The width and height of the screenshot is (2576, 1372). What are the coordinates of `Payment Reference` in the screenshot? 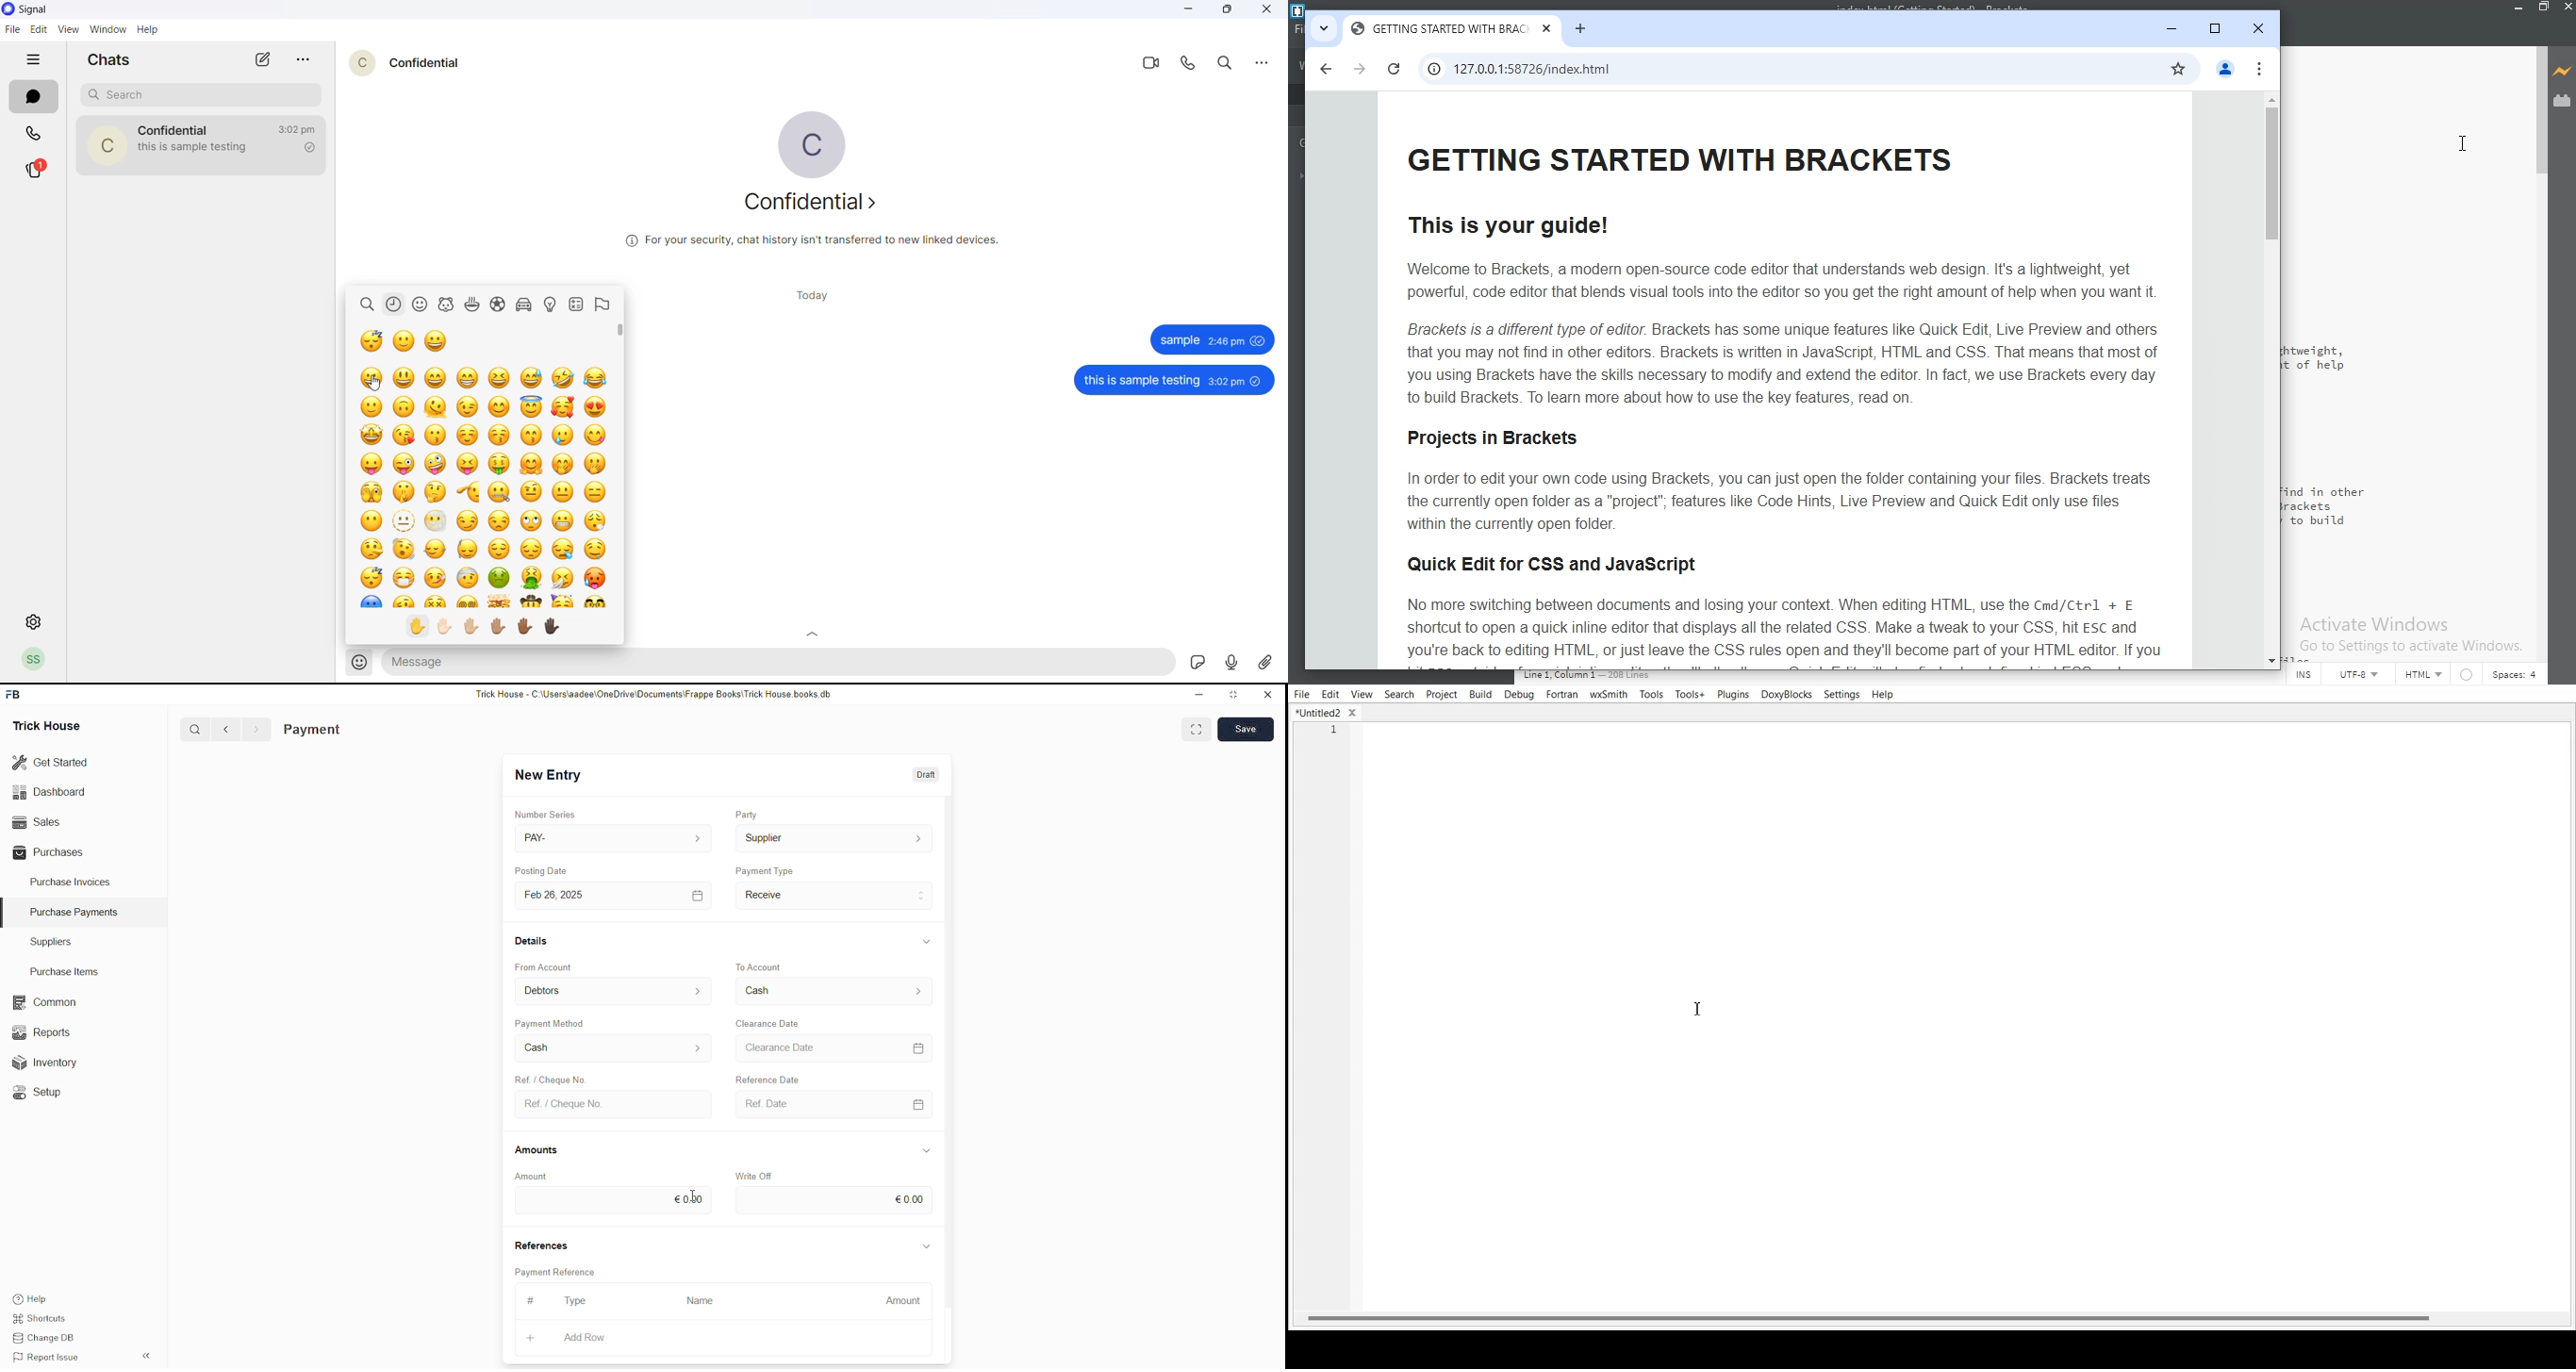 It's located at (555, 1271).